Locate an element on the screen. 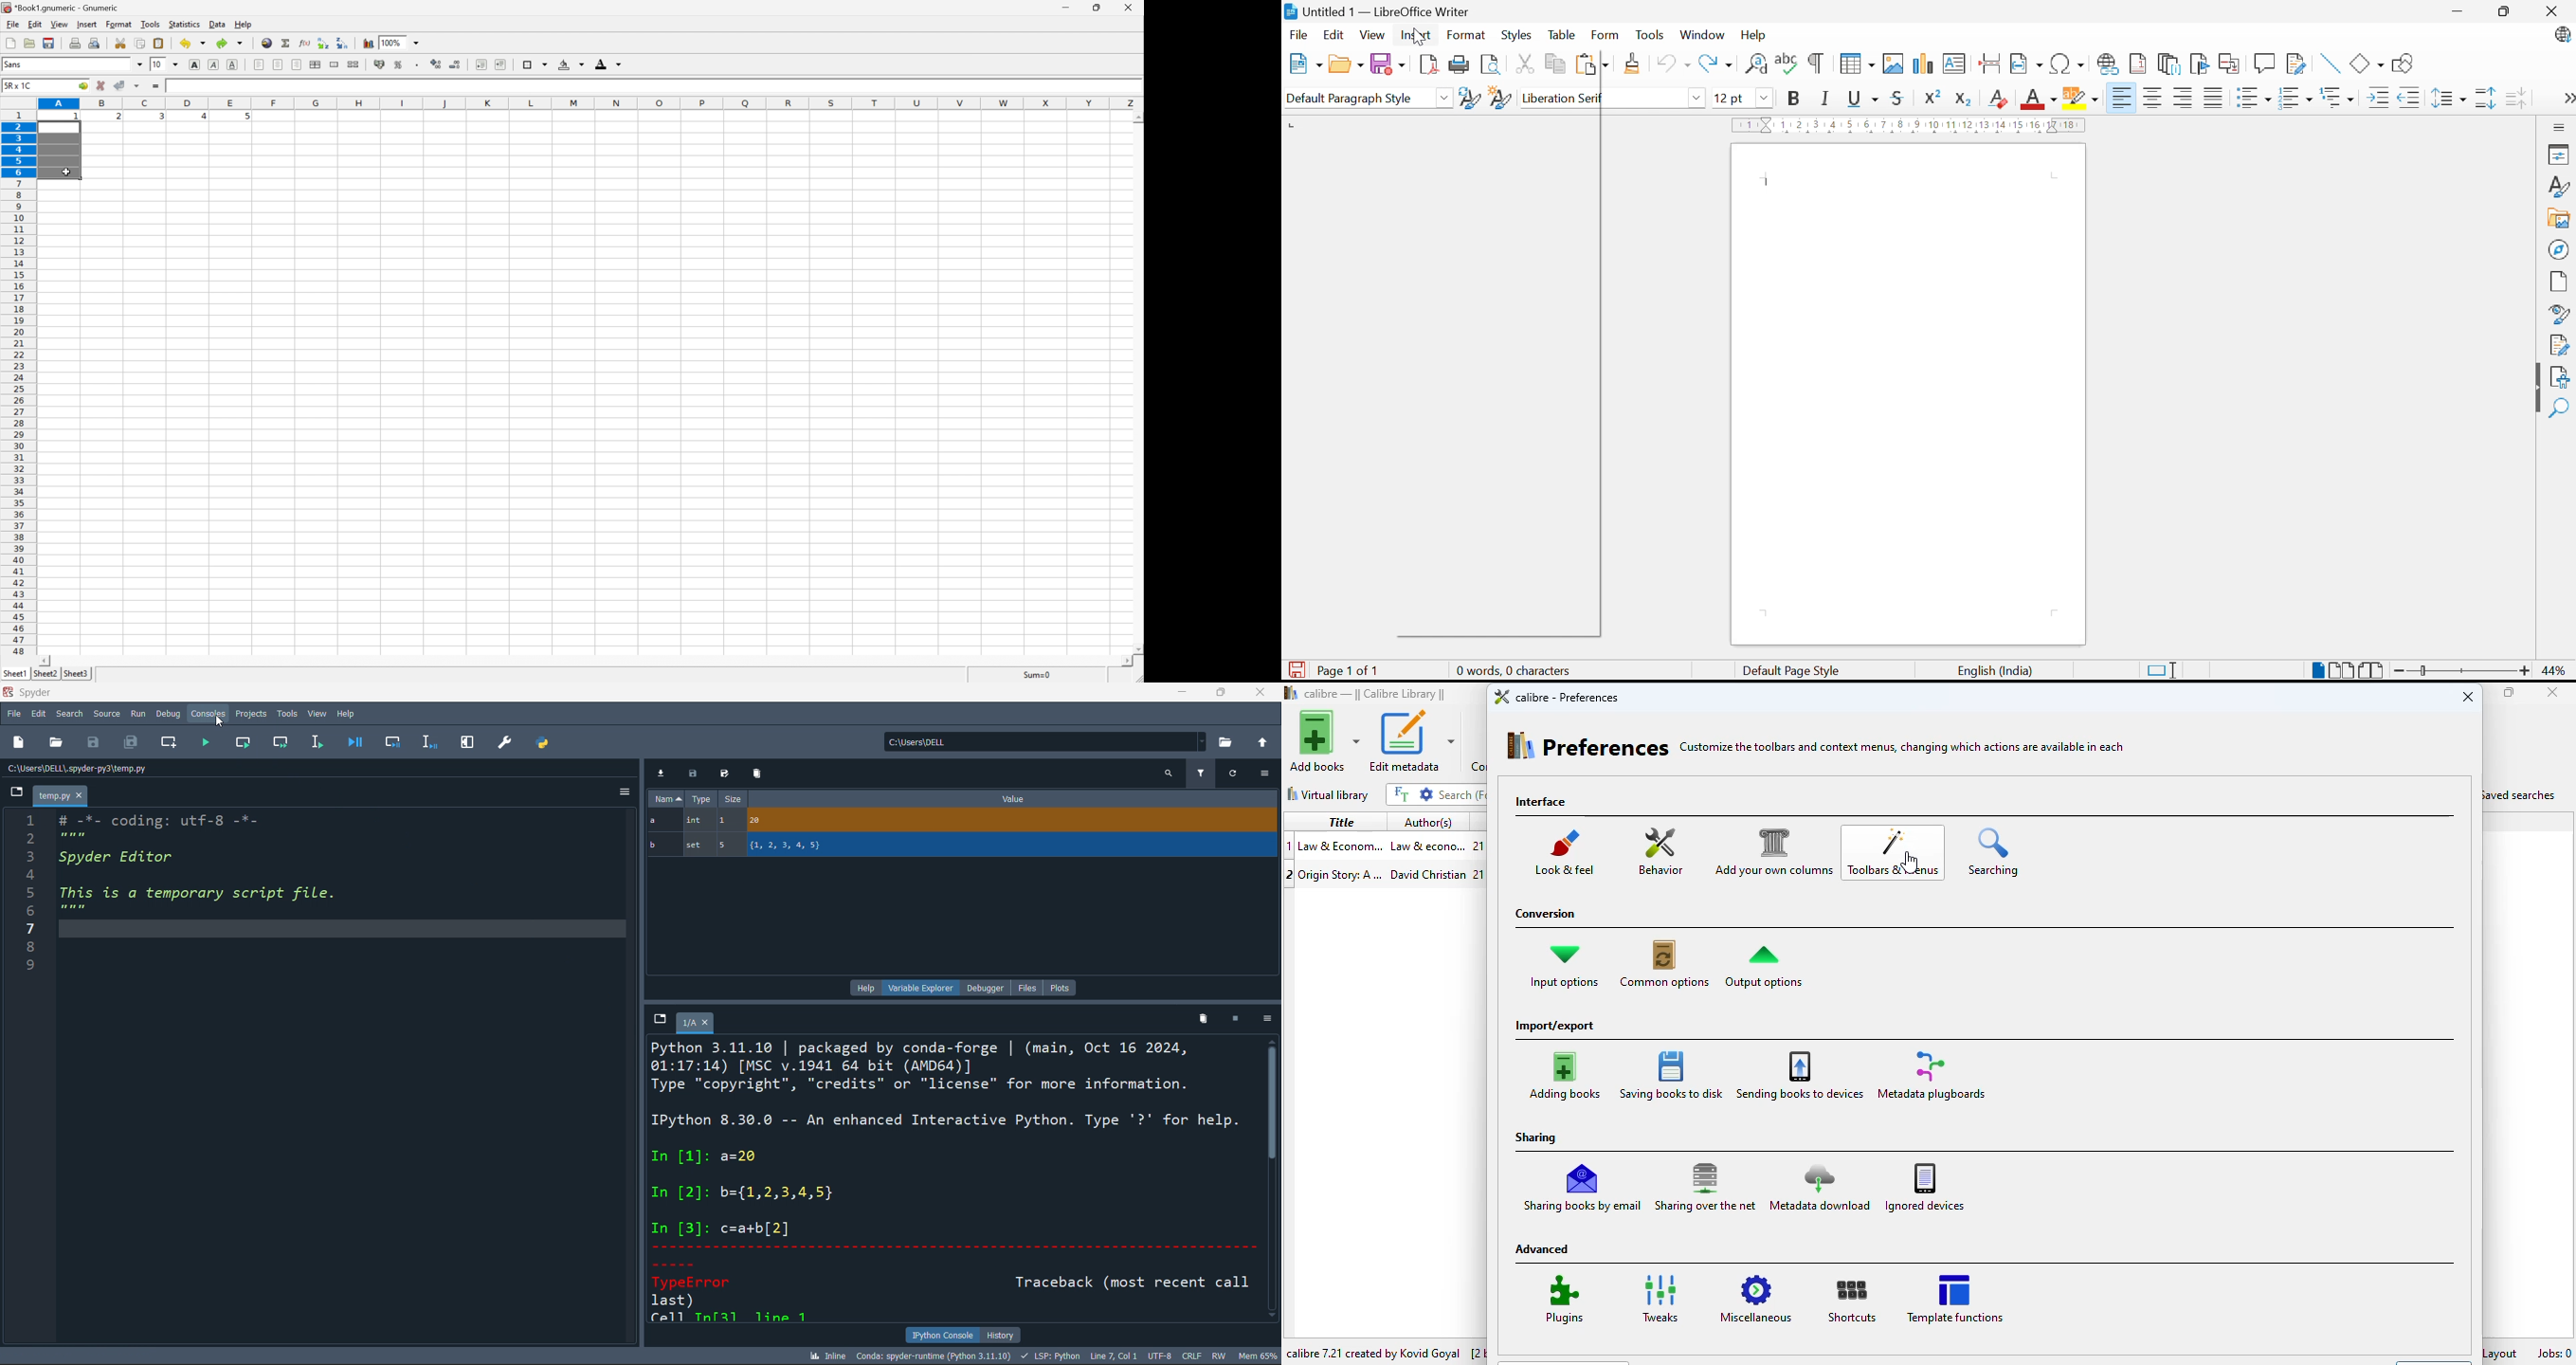 The height and width of the screenshot is (1372, 2576). Insert textbox is located at coordinates (1953, 63).